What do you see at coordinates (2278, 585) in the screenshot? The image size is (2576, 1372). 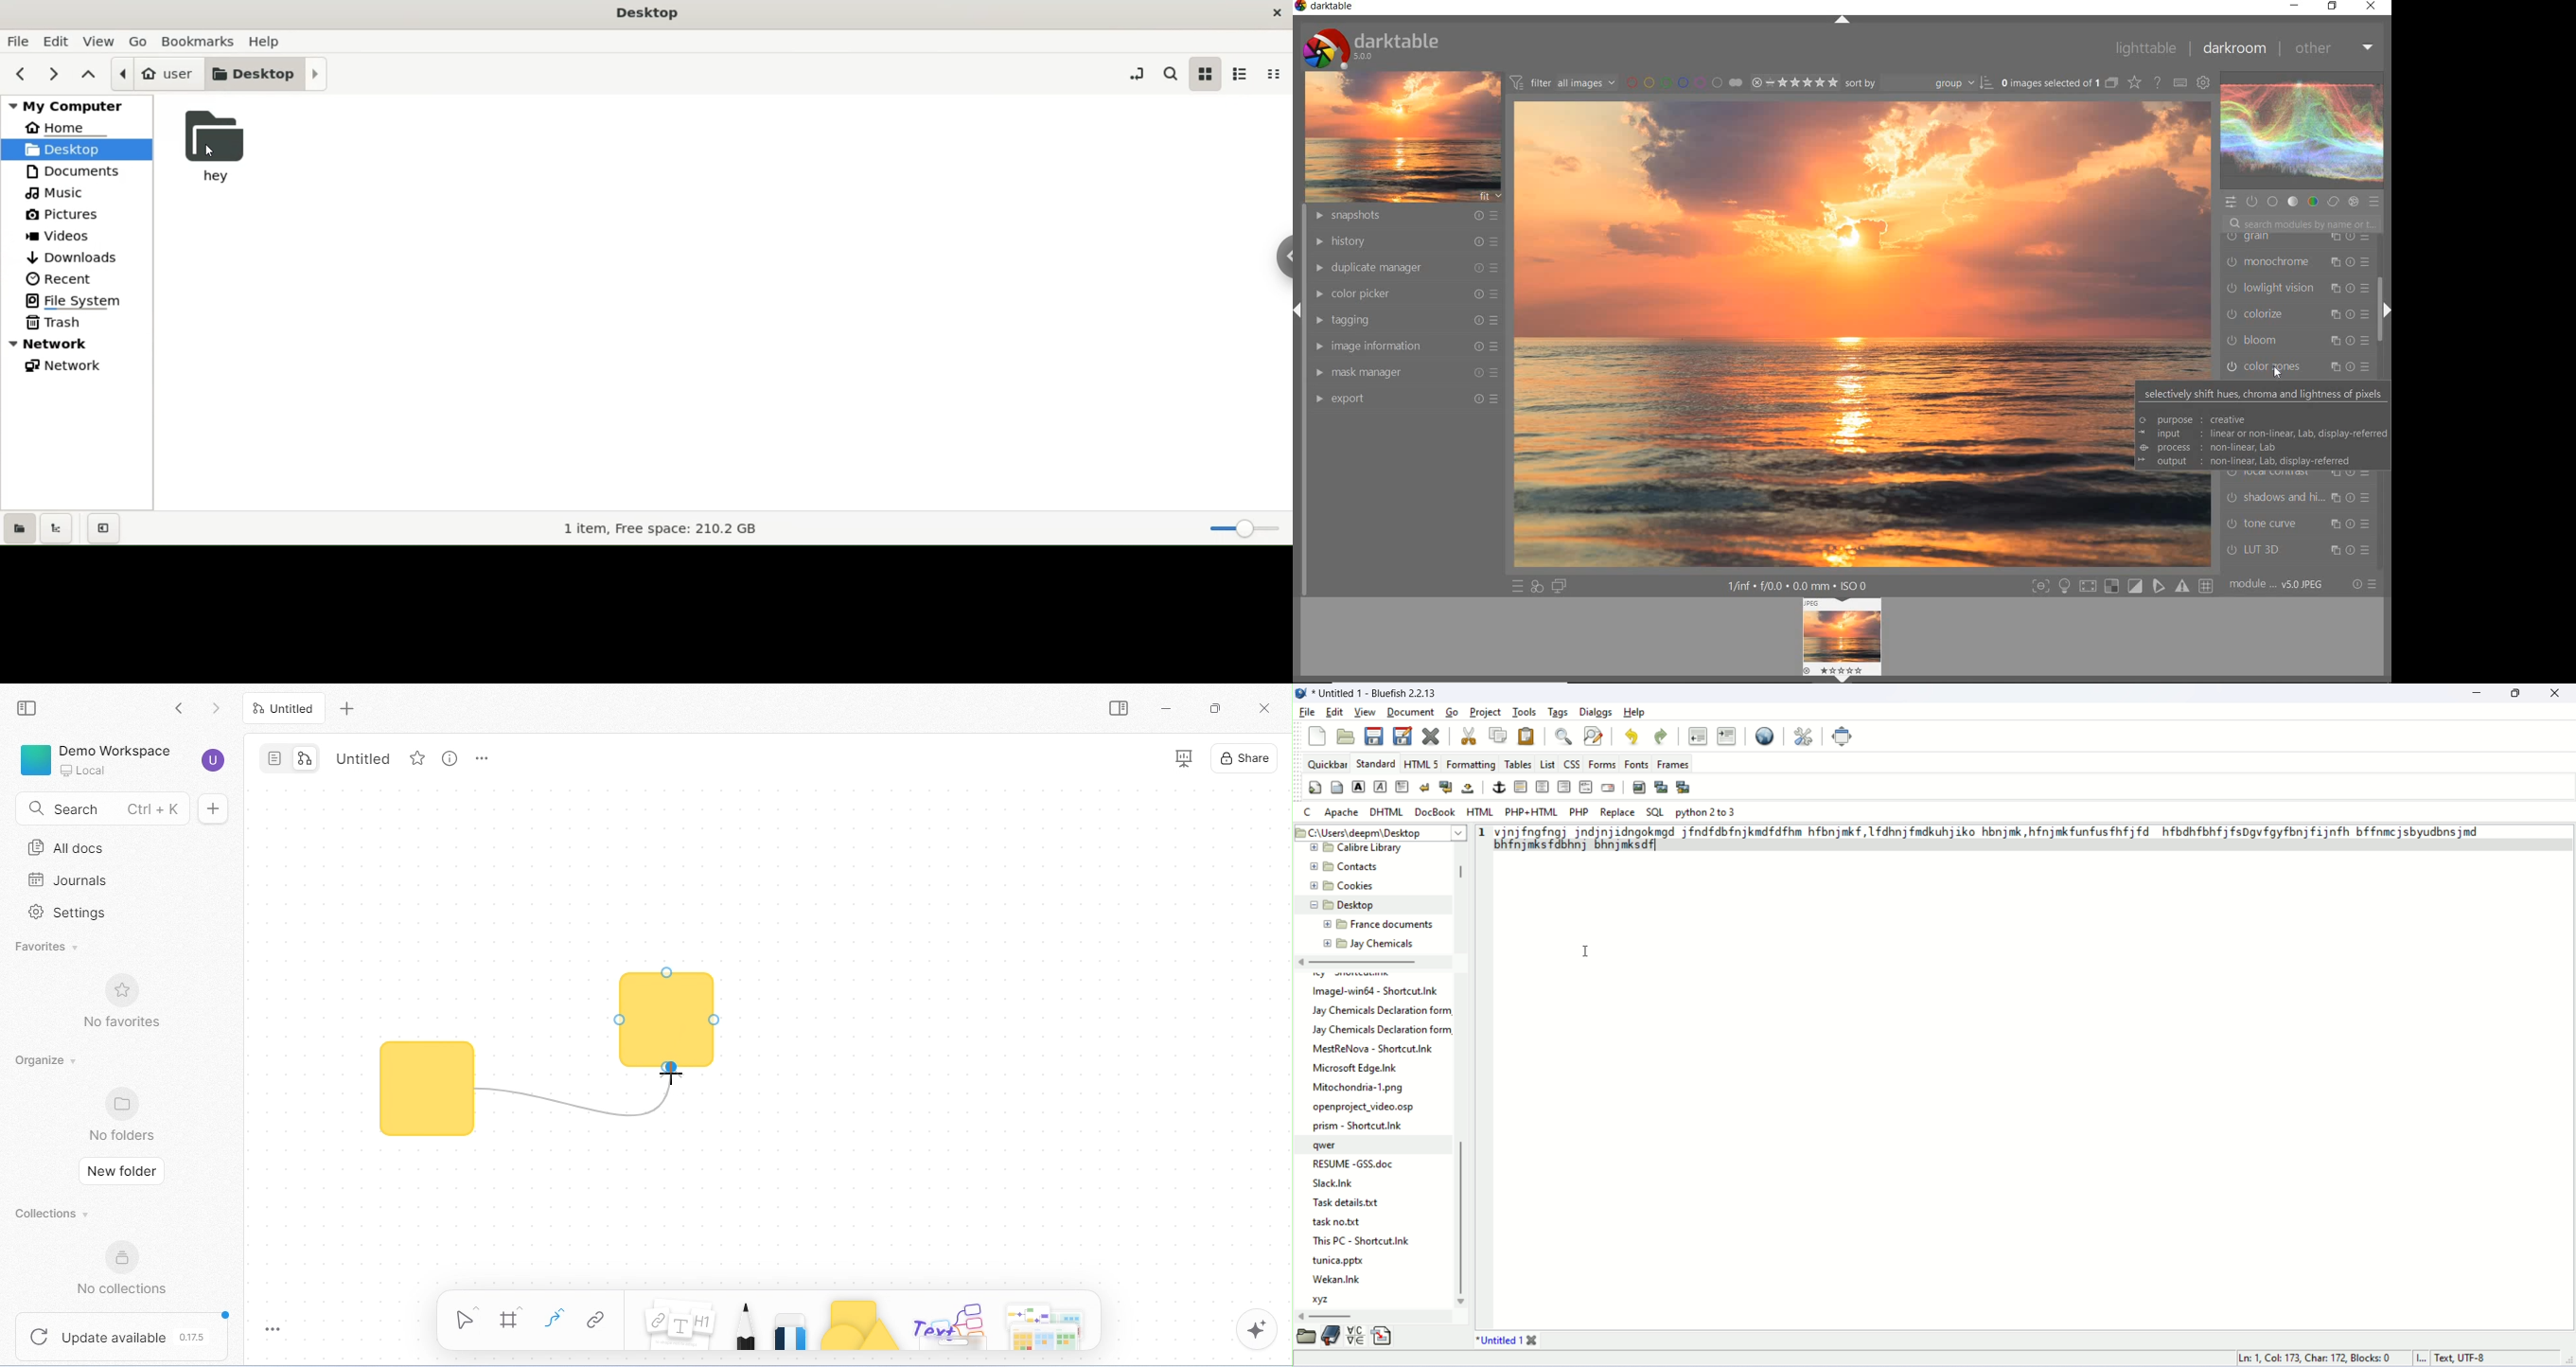 I see `MODULE ORDER` at bounding box center [2278, 585].